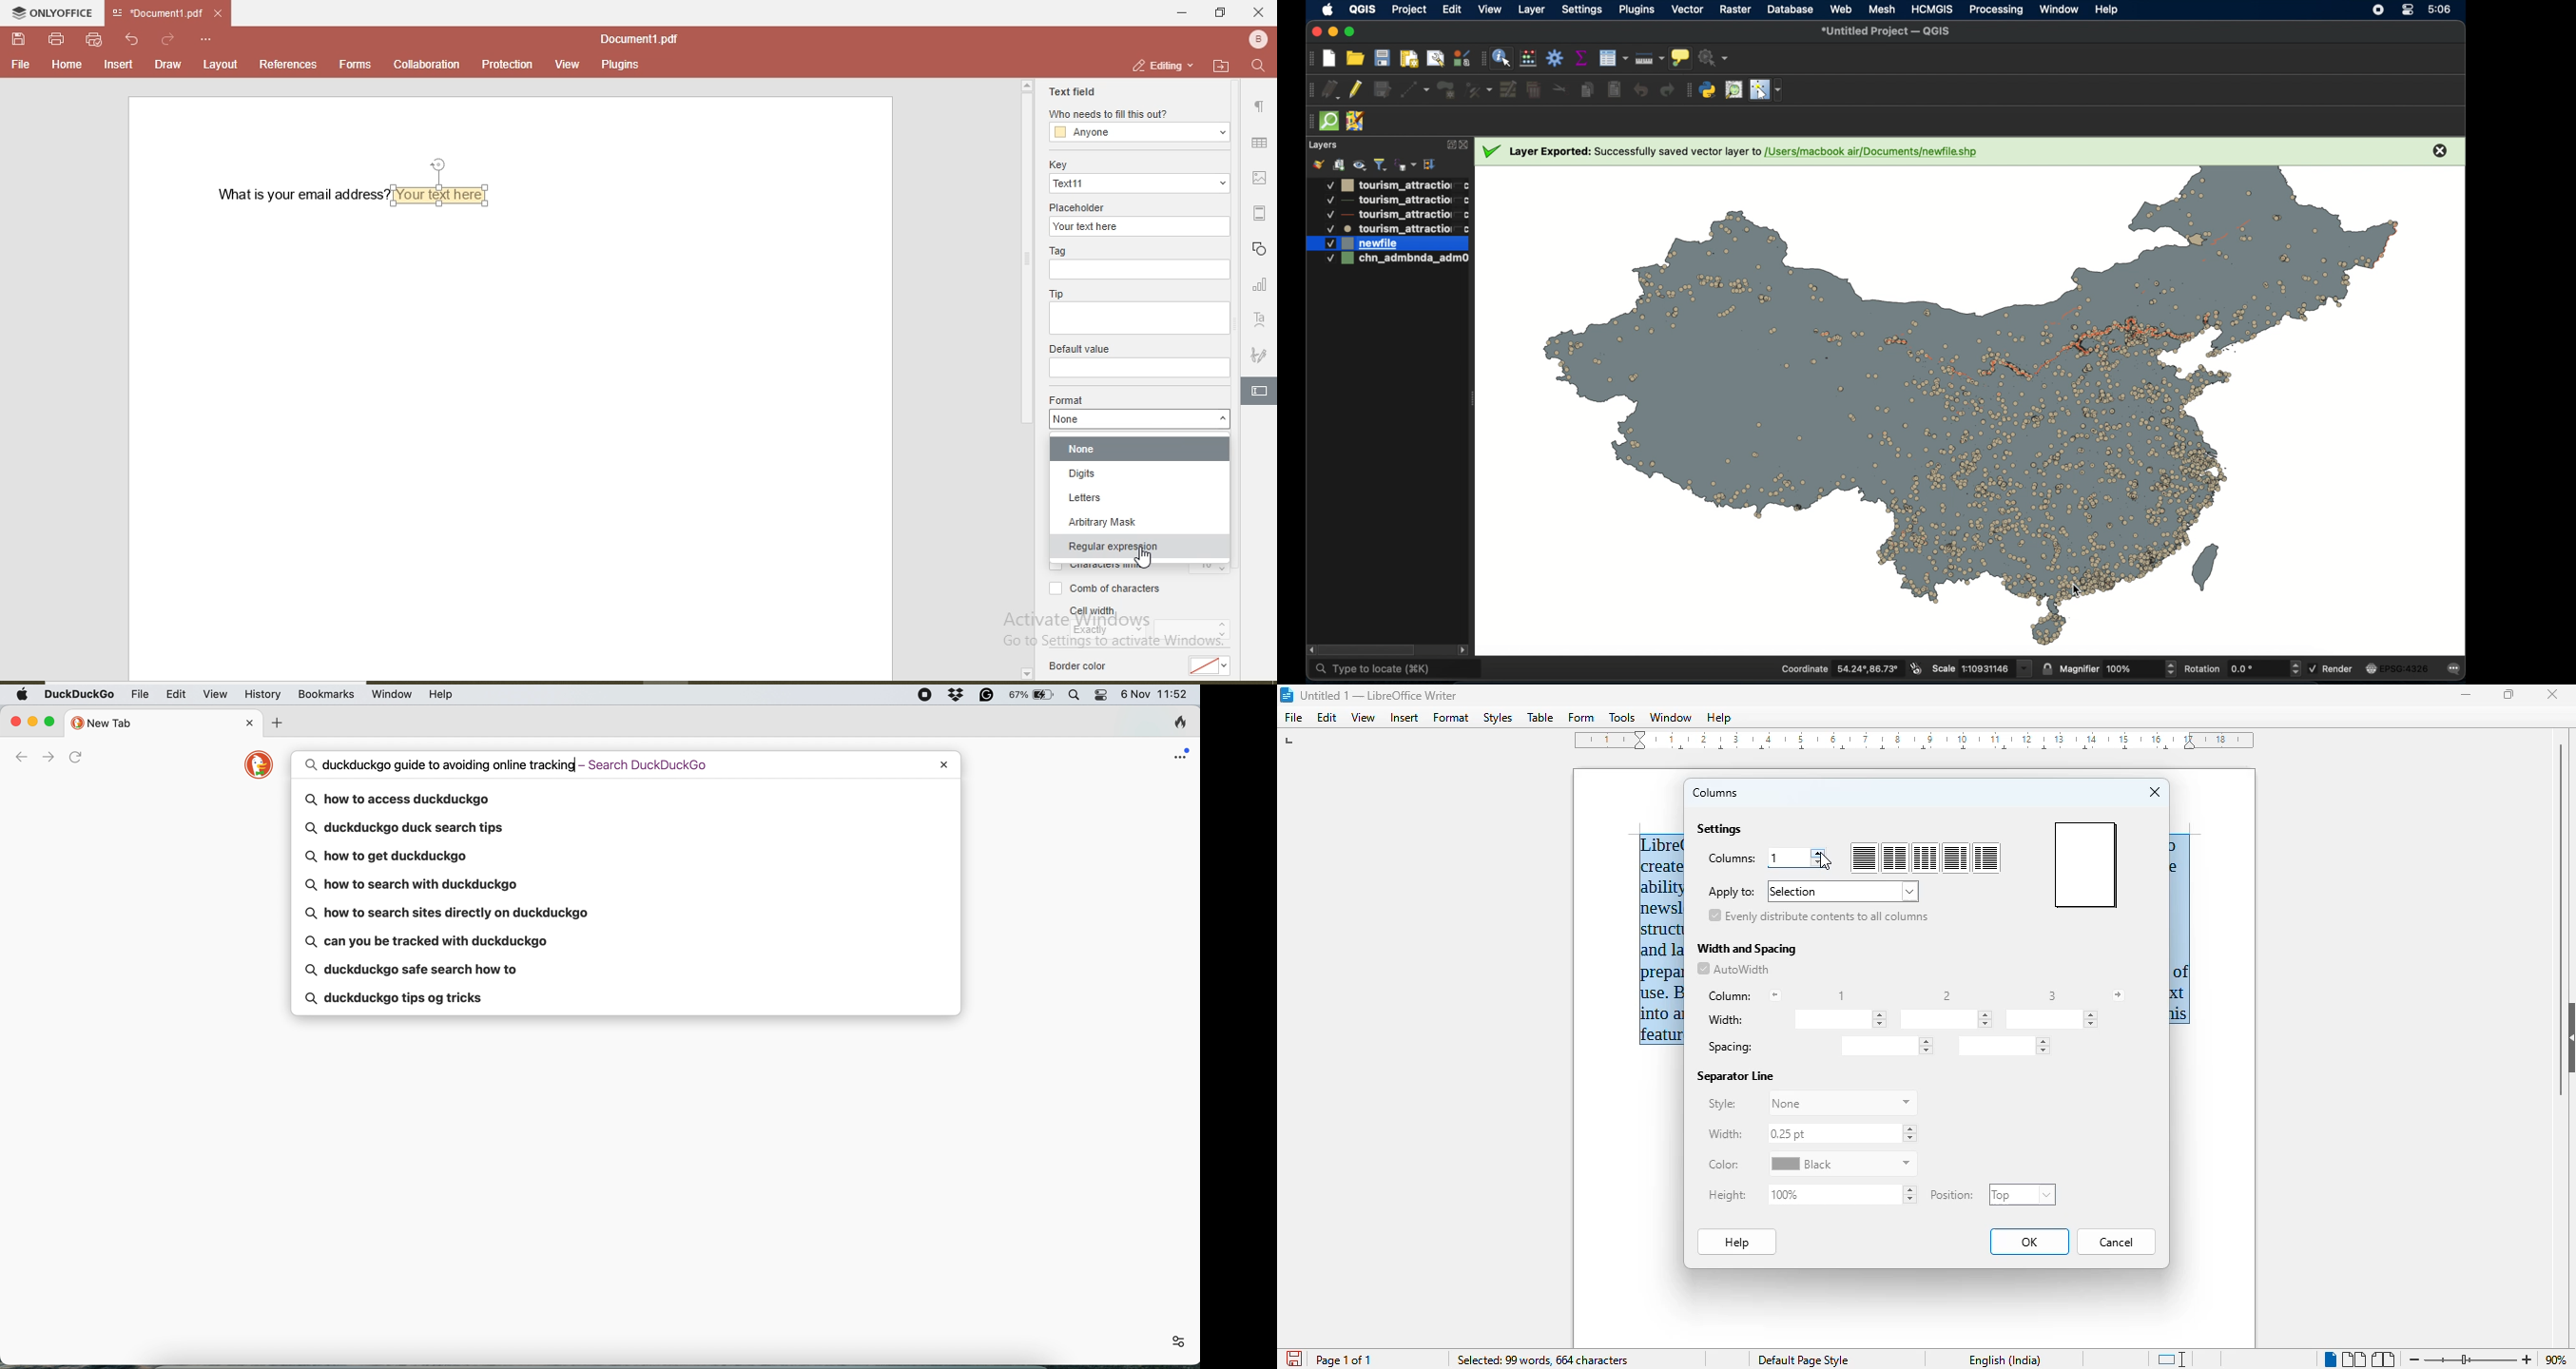  What do you see at coordinates (1748, 950) in the screenshot?
I see `width and spacing` at bounding box center [1748, 950].